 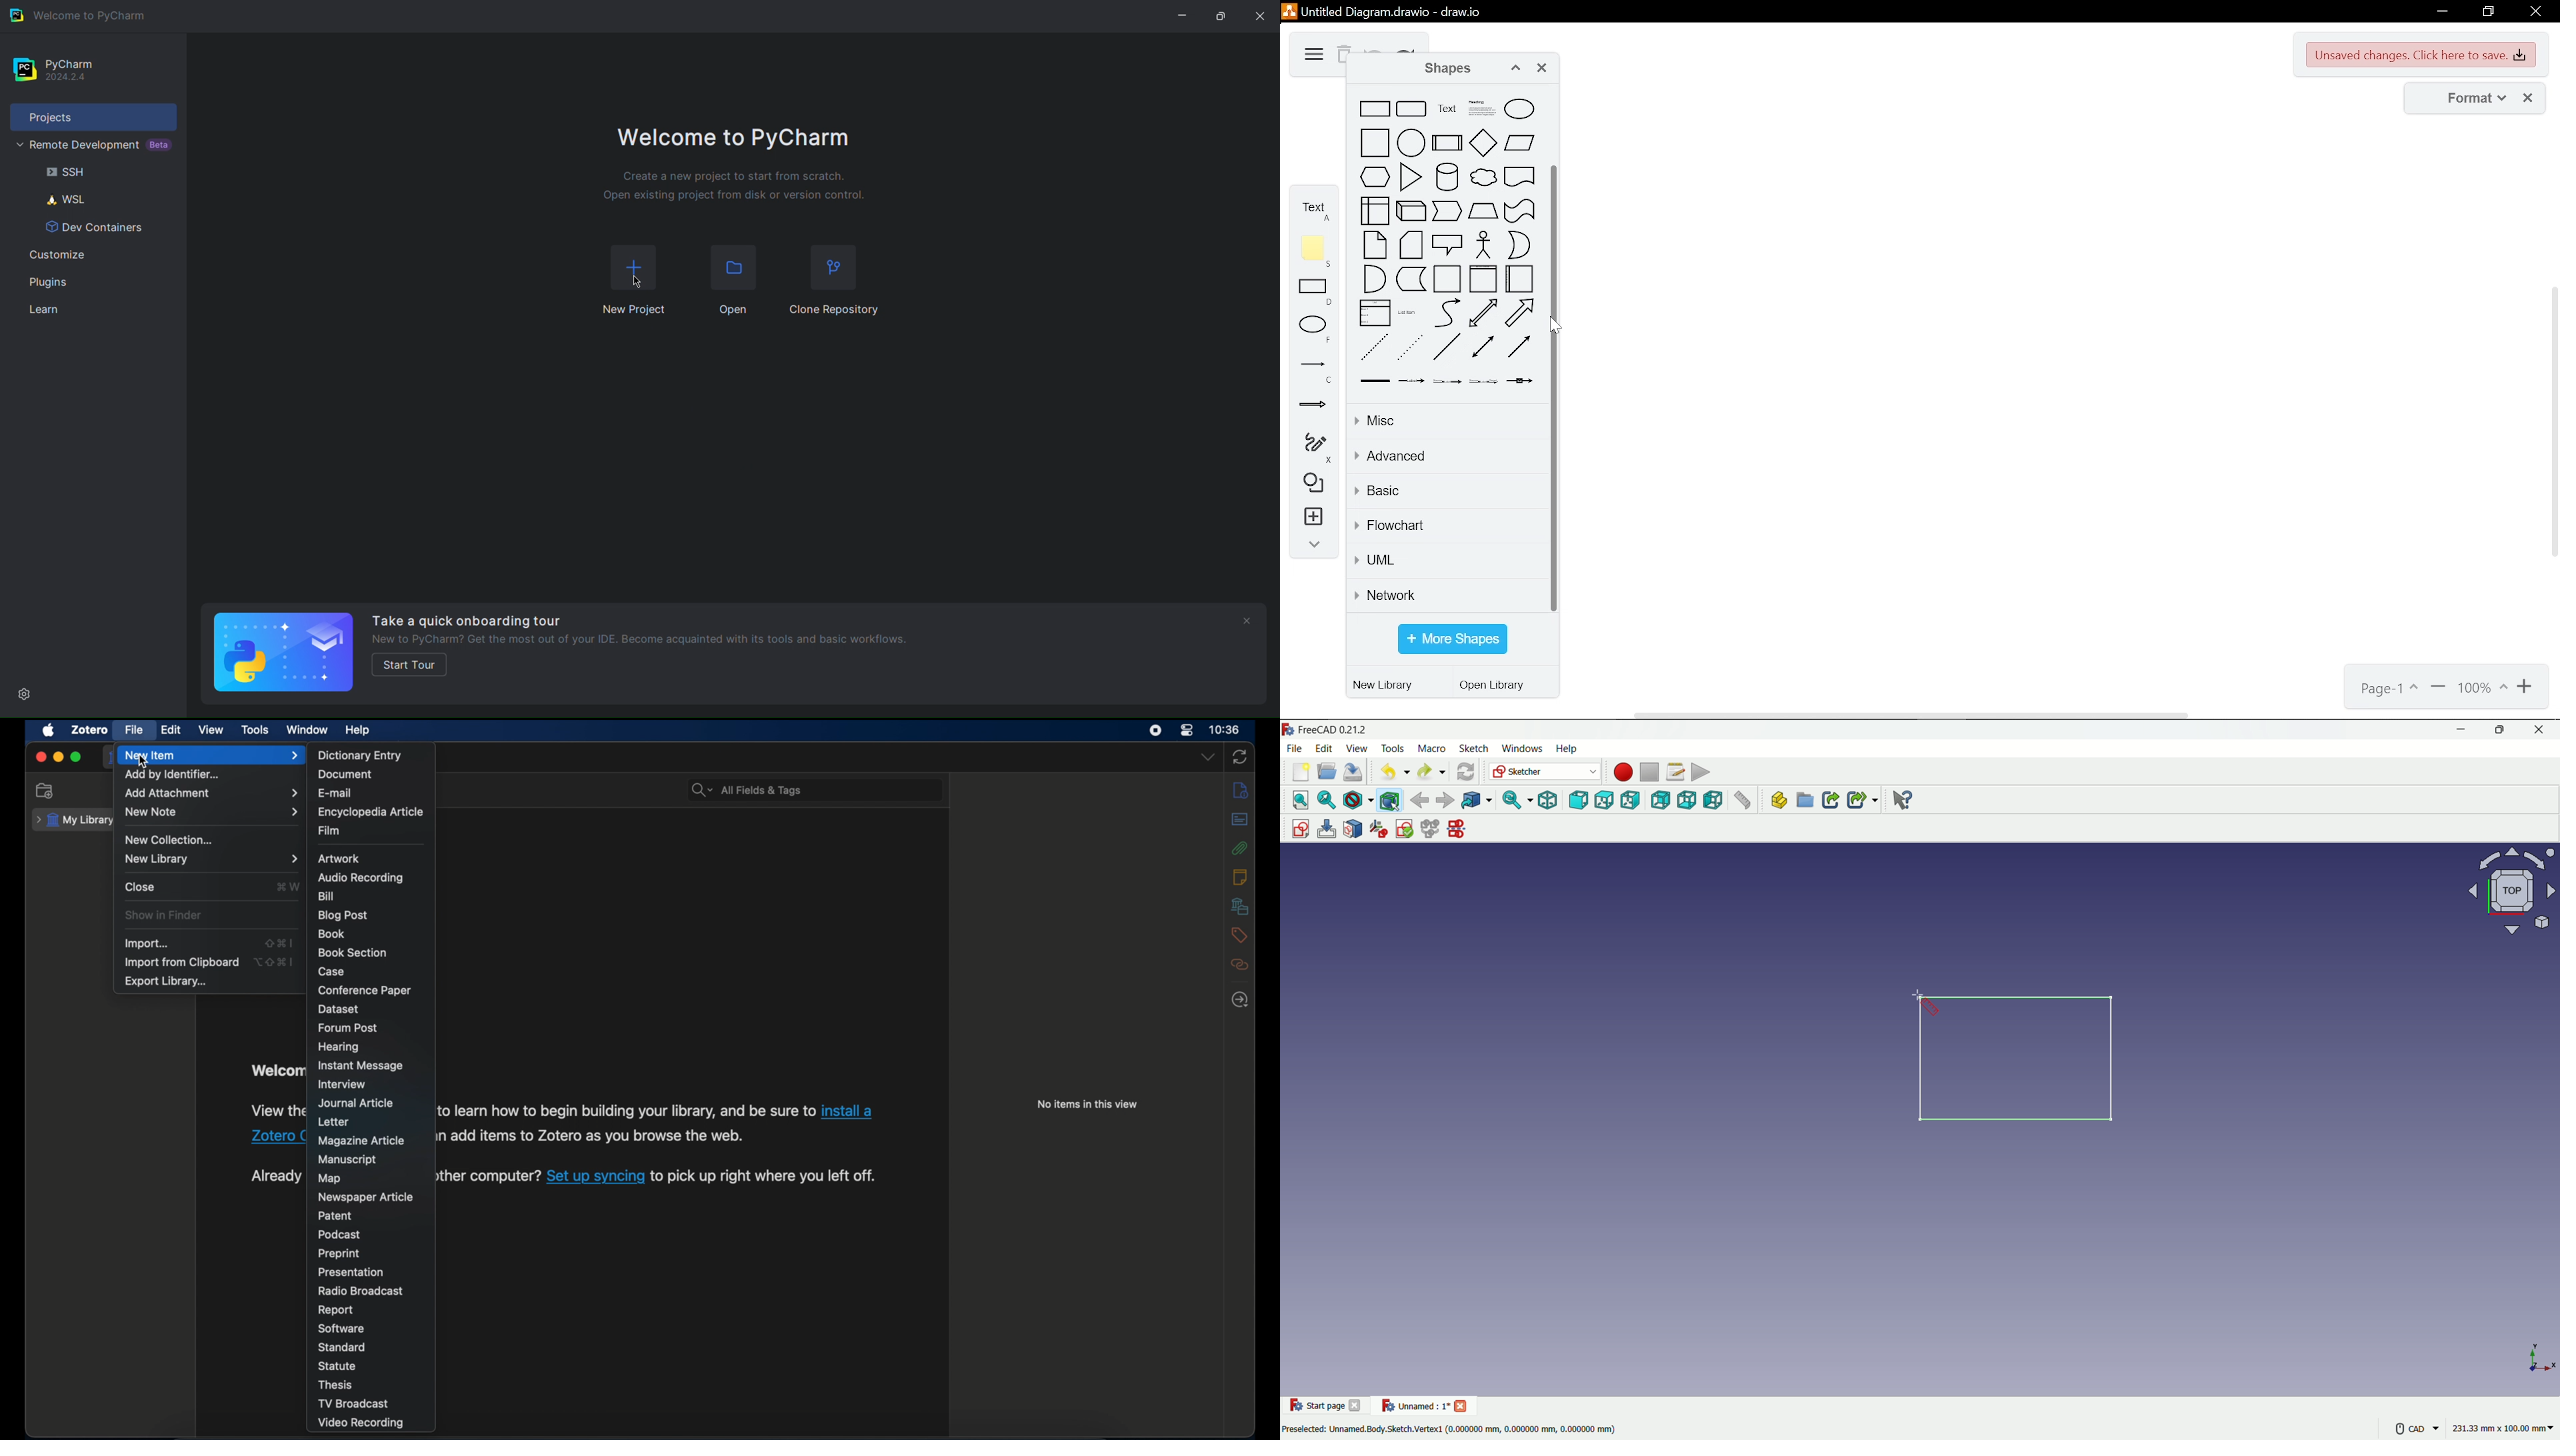 What do you see at coordinates (1239, 877) in the screenshot?
I see `notes` at bounding box center [1239, 877].